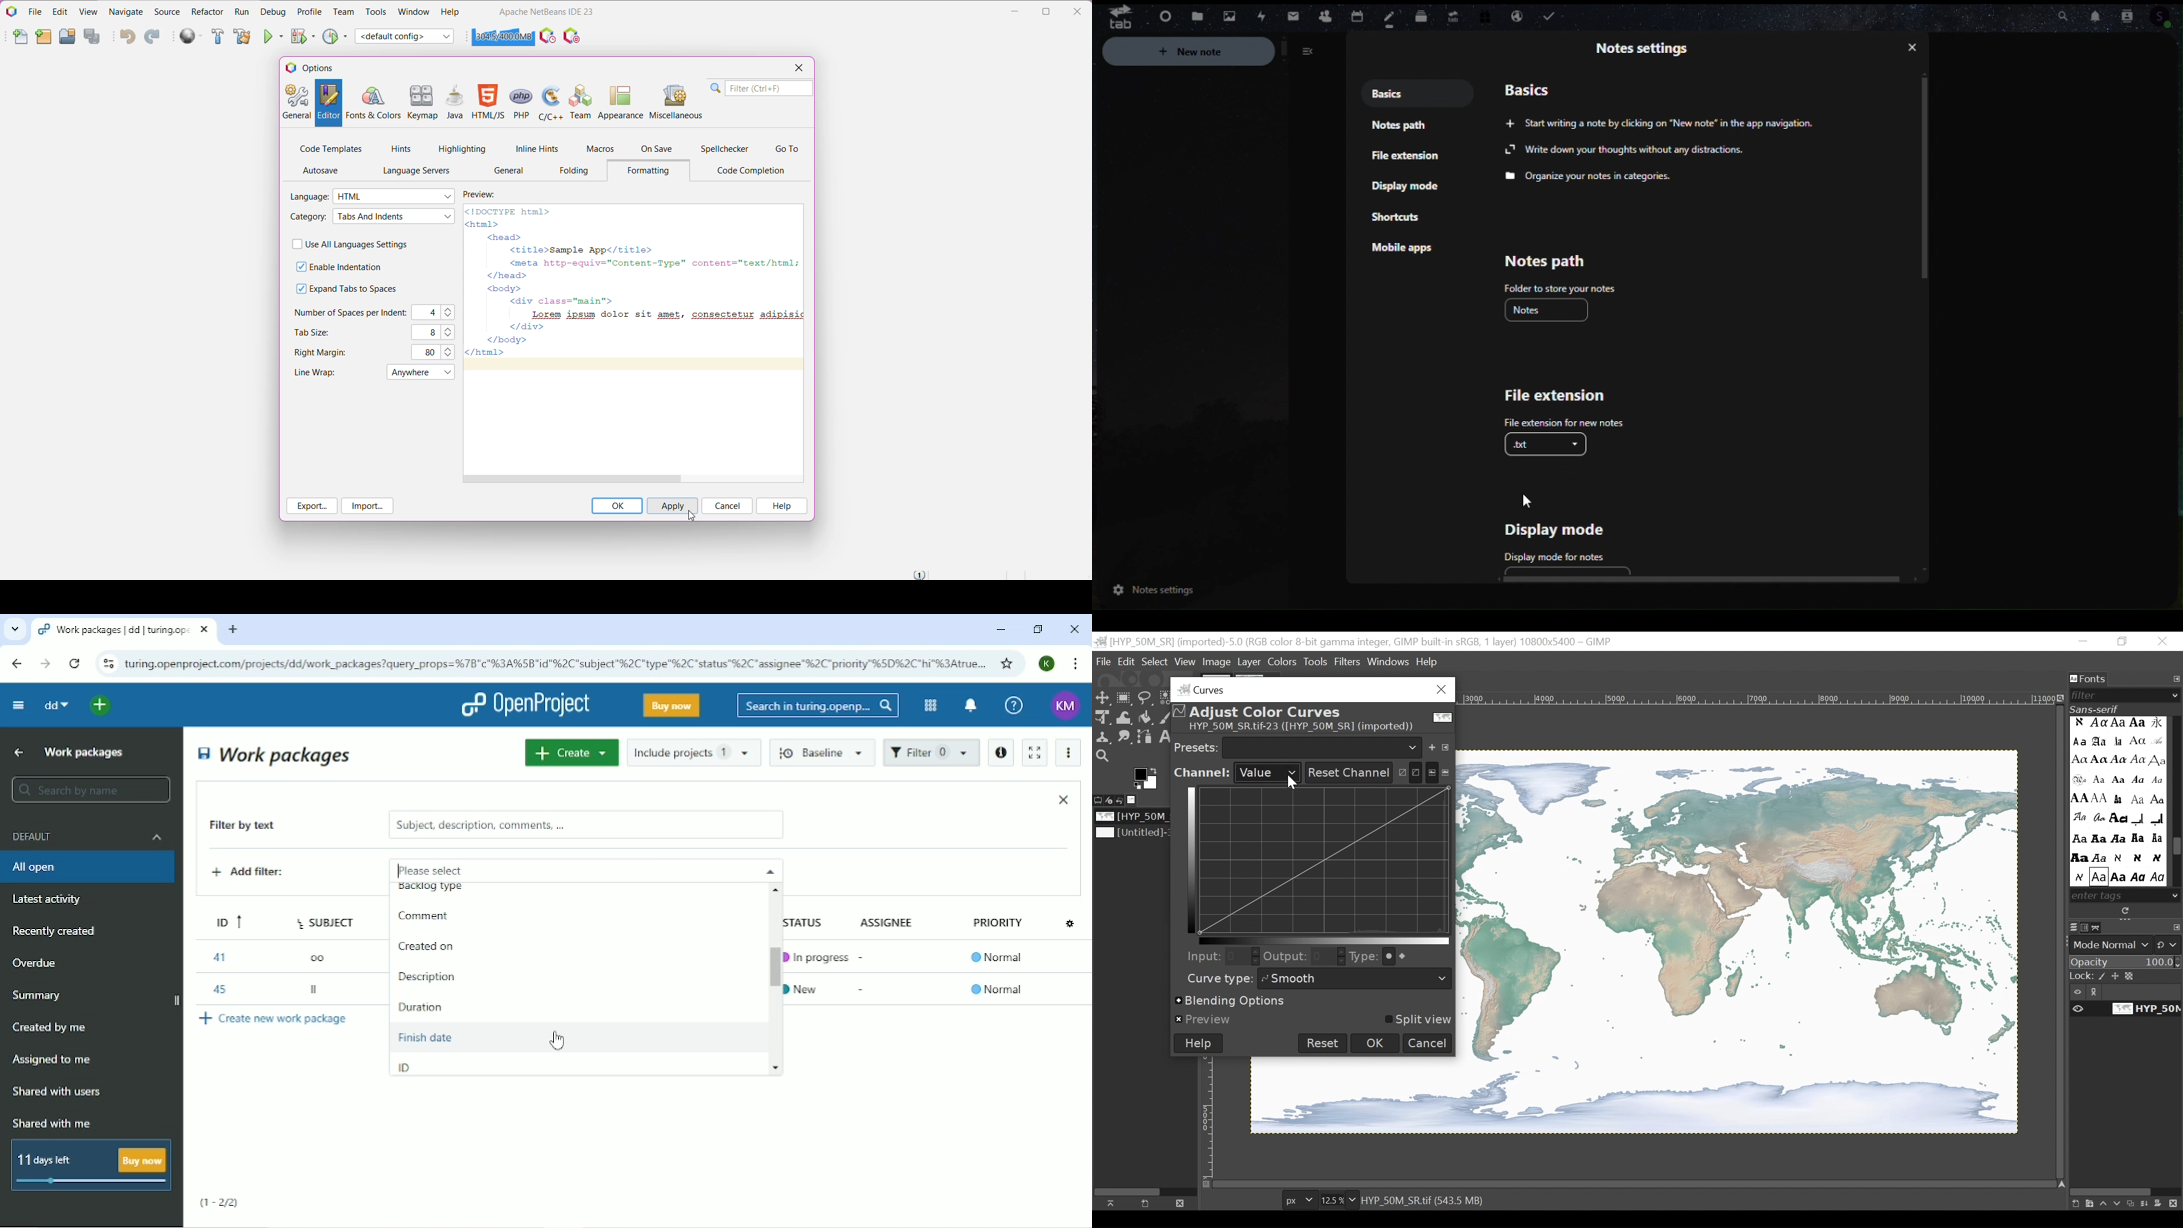 Image resolution: width=2184 pixels, height=1232 pixels. What do you see at coordinates (218, 37) in the screenshot?
I see `Build Project` at bounding box center [218, 37].